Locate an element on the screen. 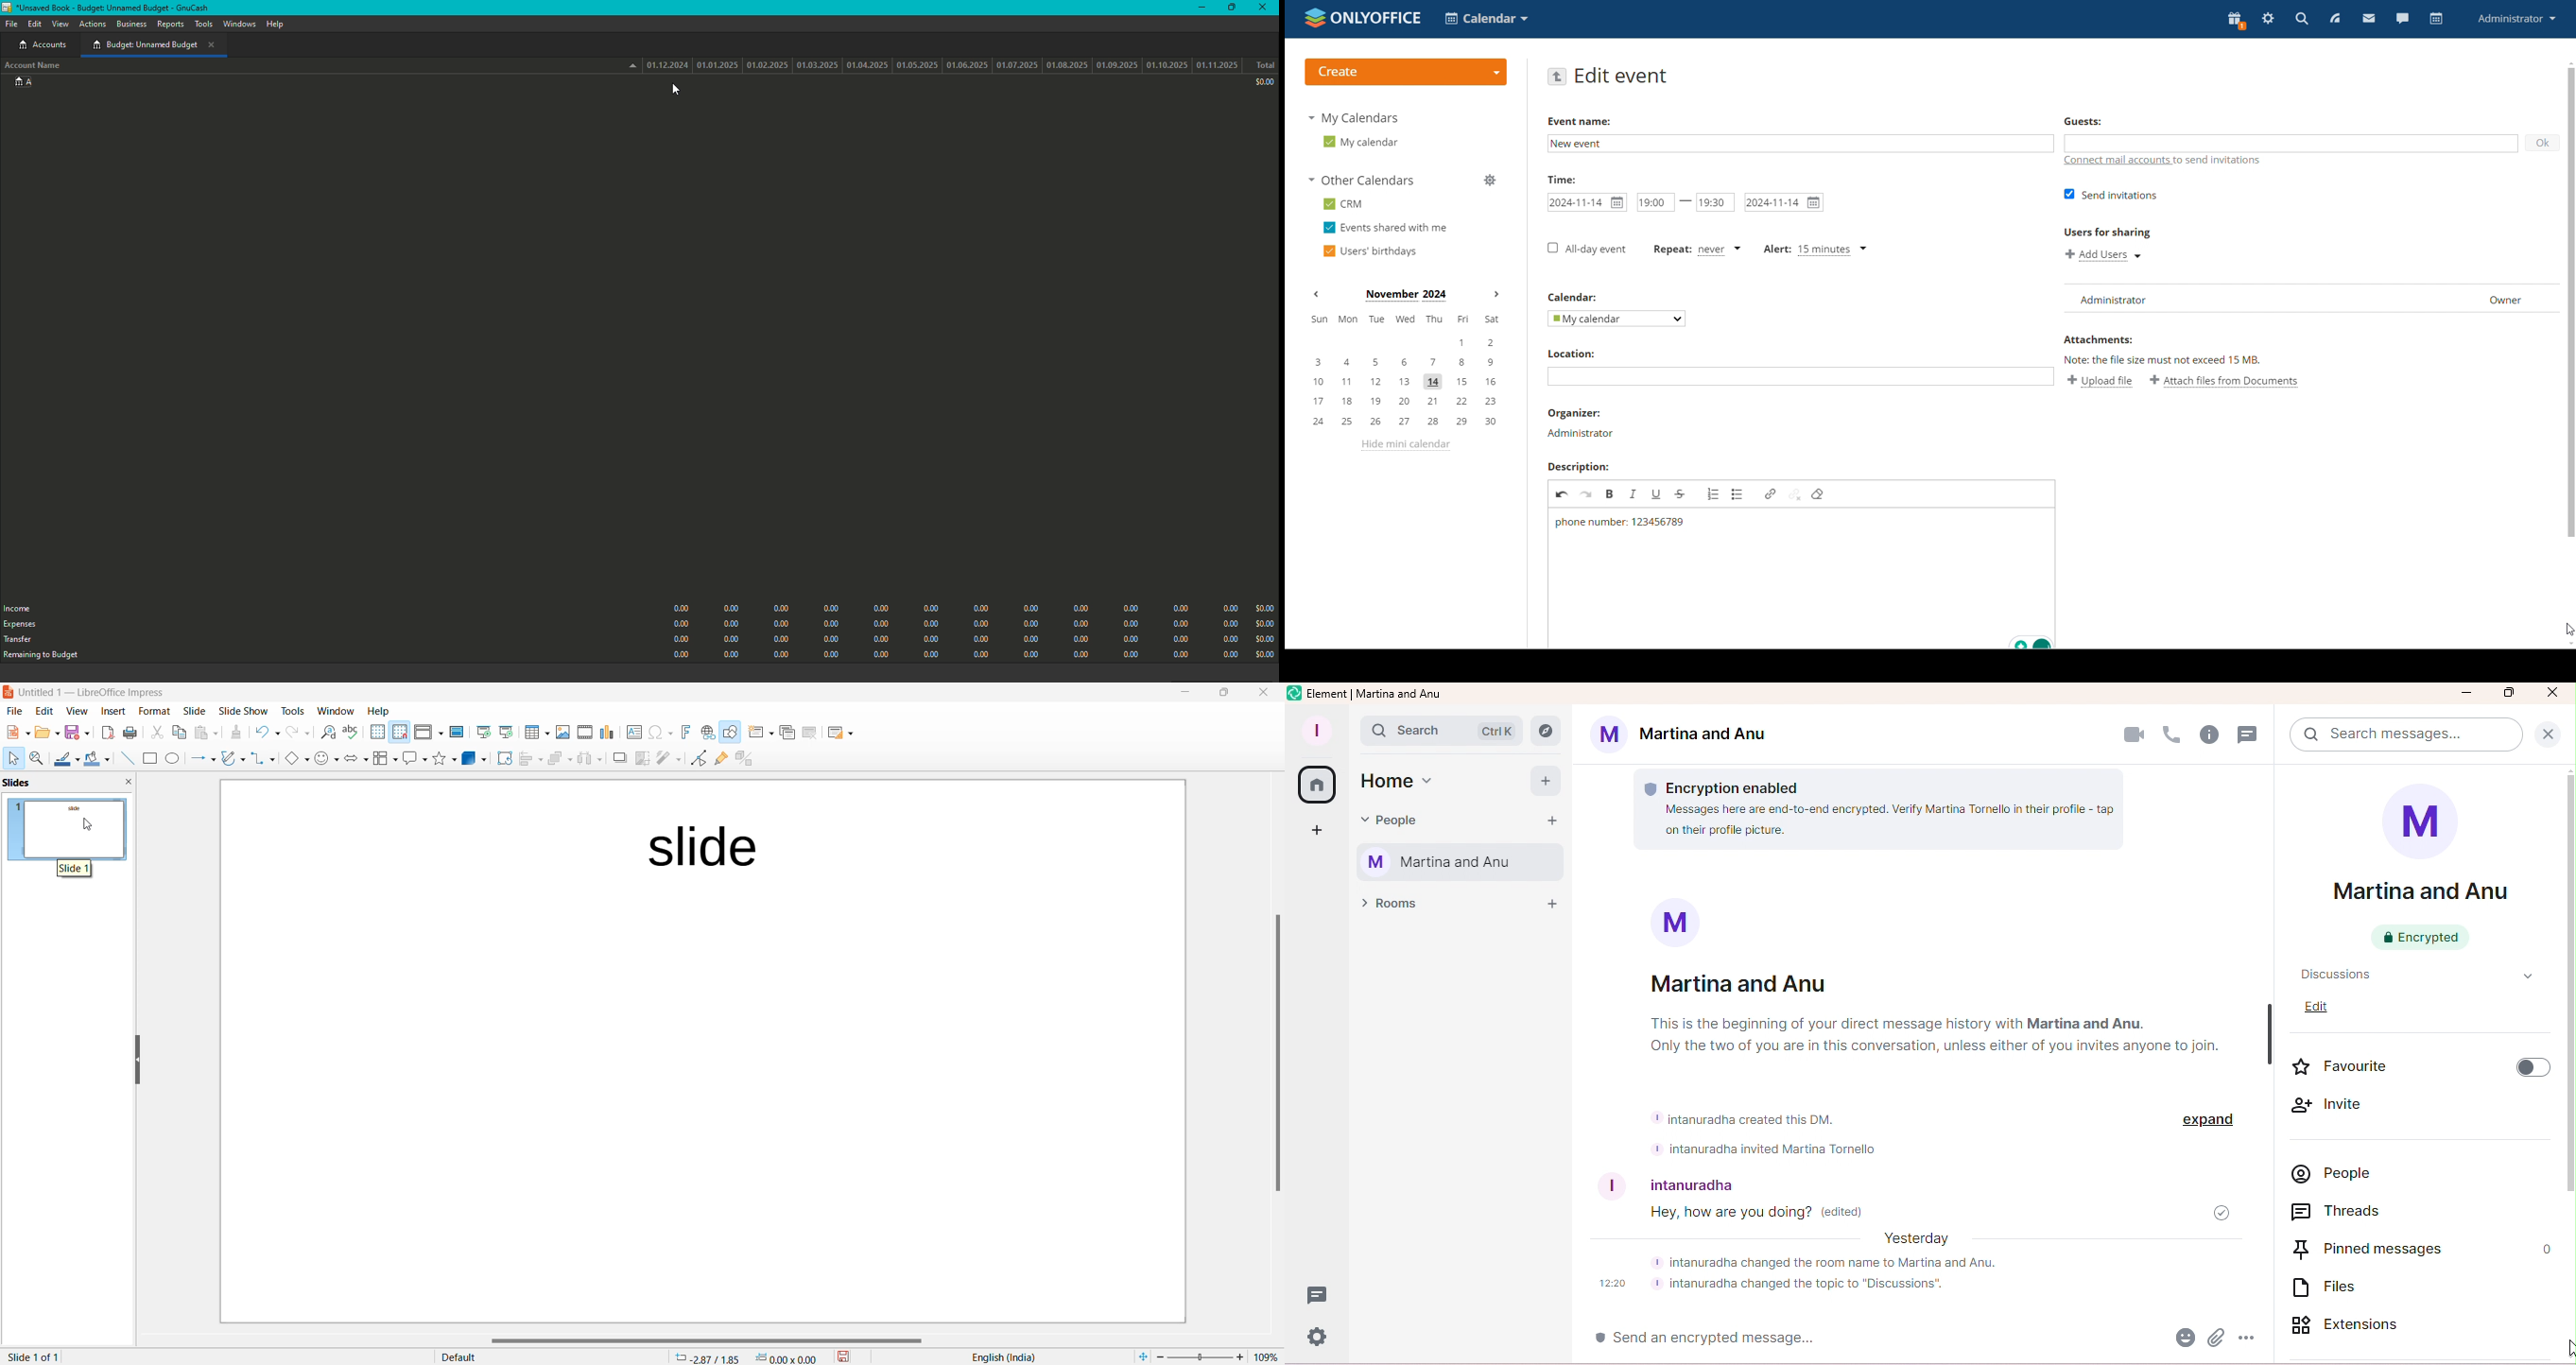 The image size is (2576, 1372). curve and polygons is located at coordinates (231, 759).